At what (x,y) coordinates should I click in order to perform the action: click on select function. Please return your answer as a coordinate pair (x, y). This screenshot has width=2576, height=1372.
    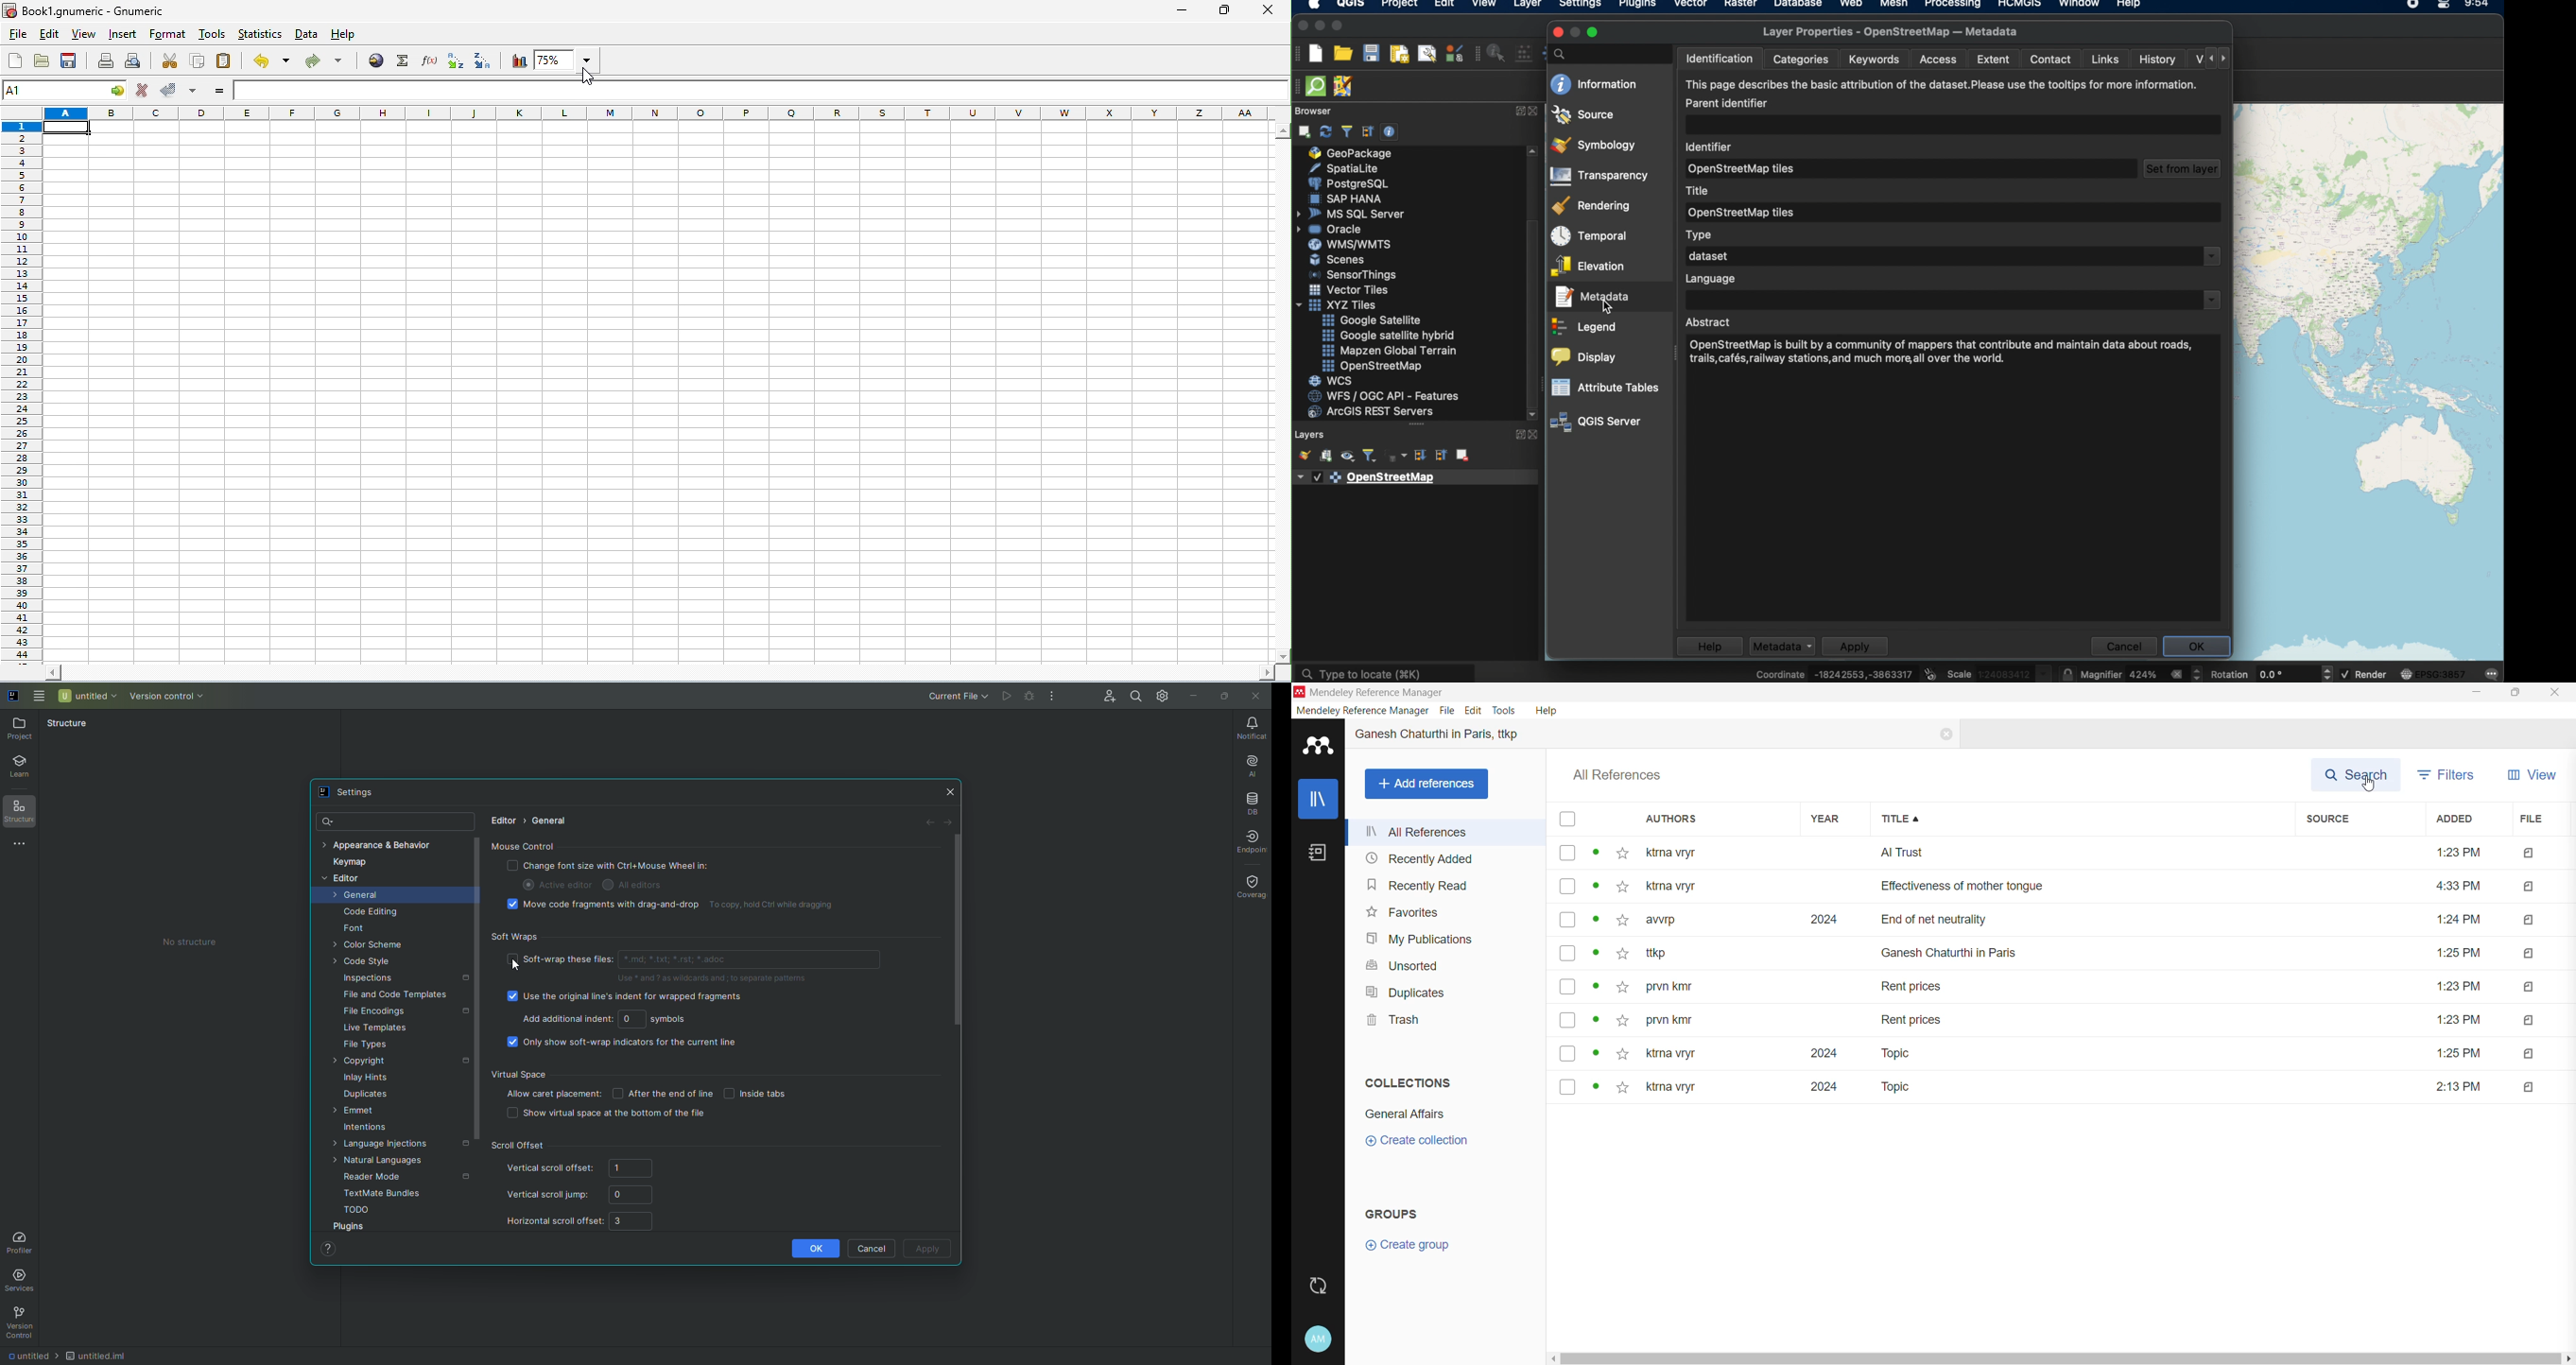
    Looking at the image, I should click on (404, 61).